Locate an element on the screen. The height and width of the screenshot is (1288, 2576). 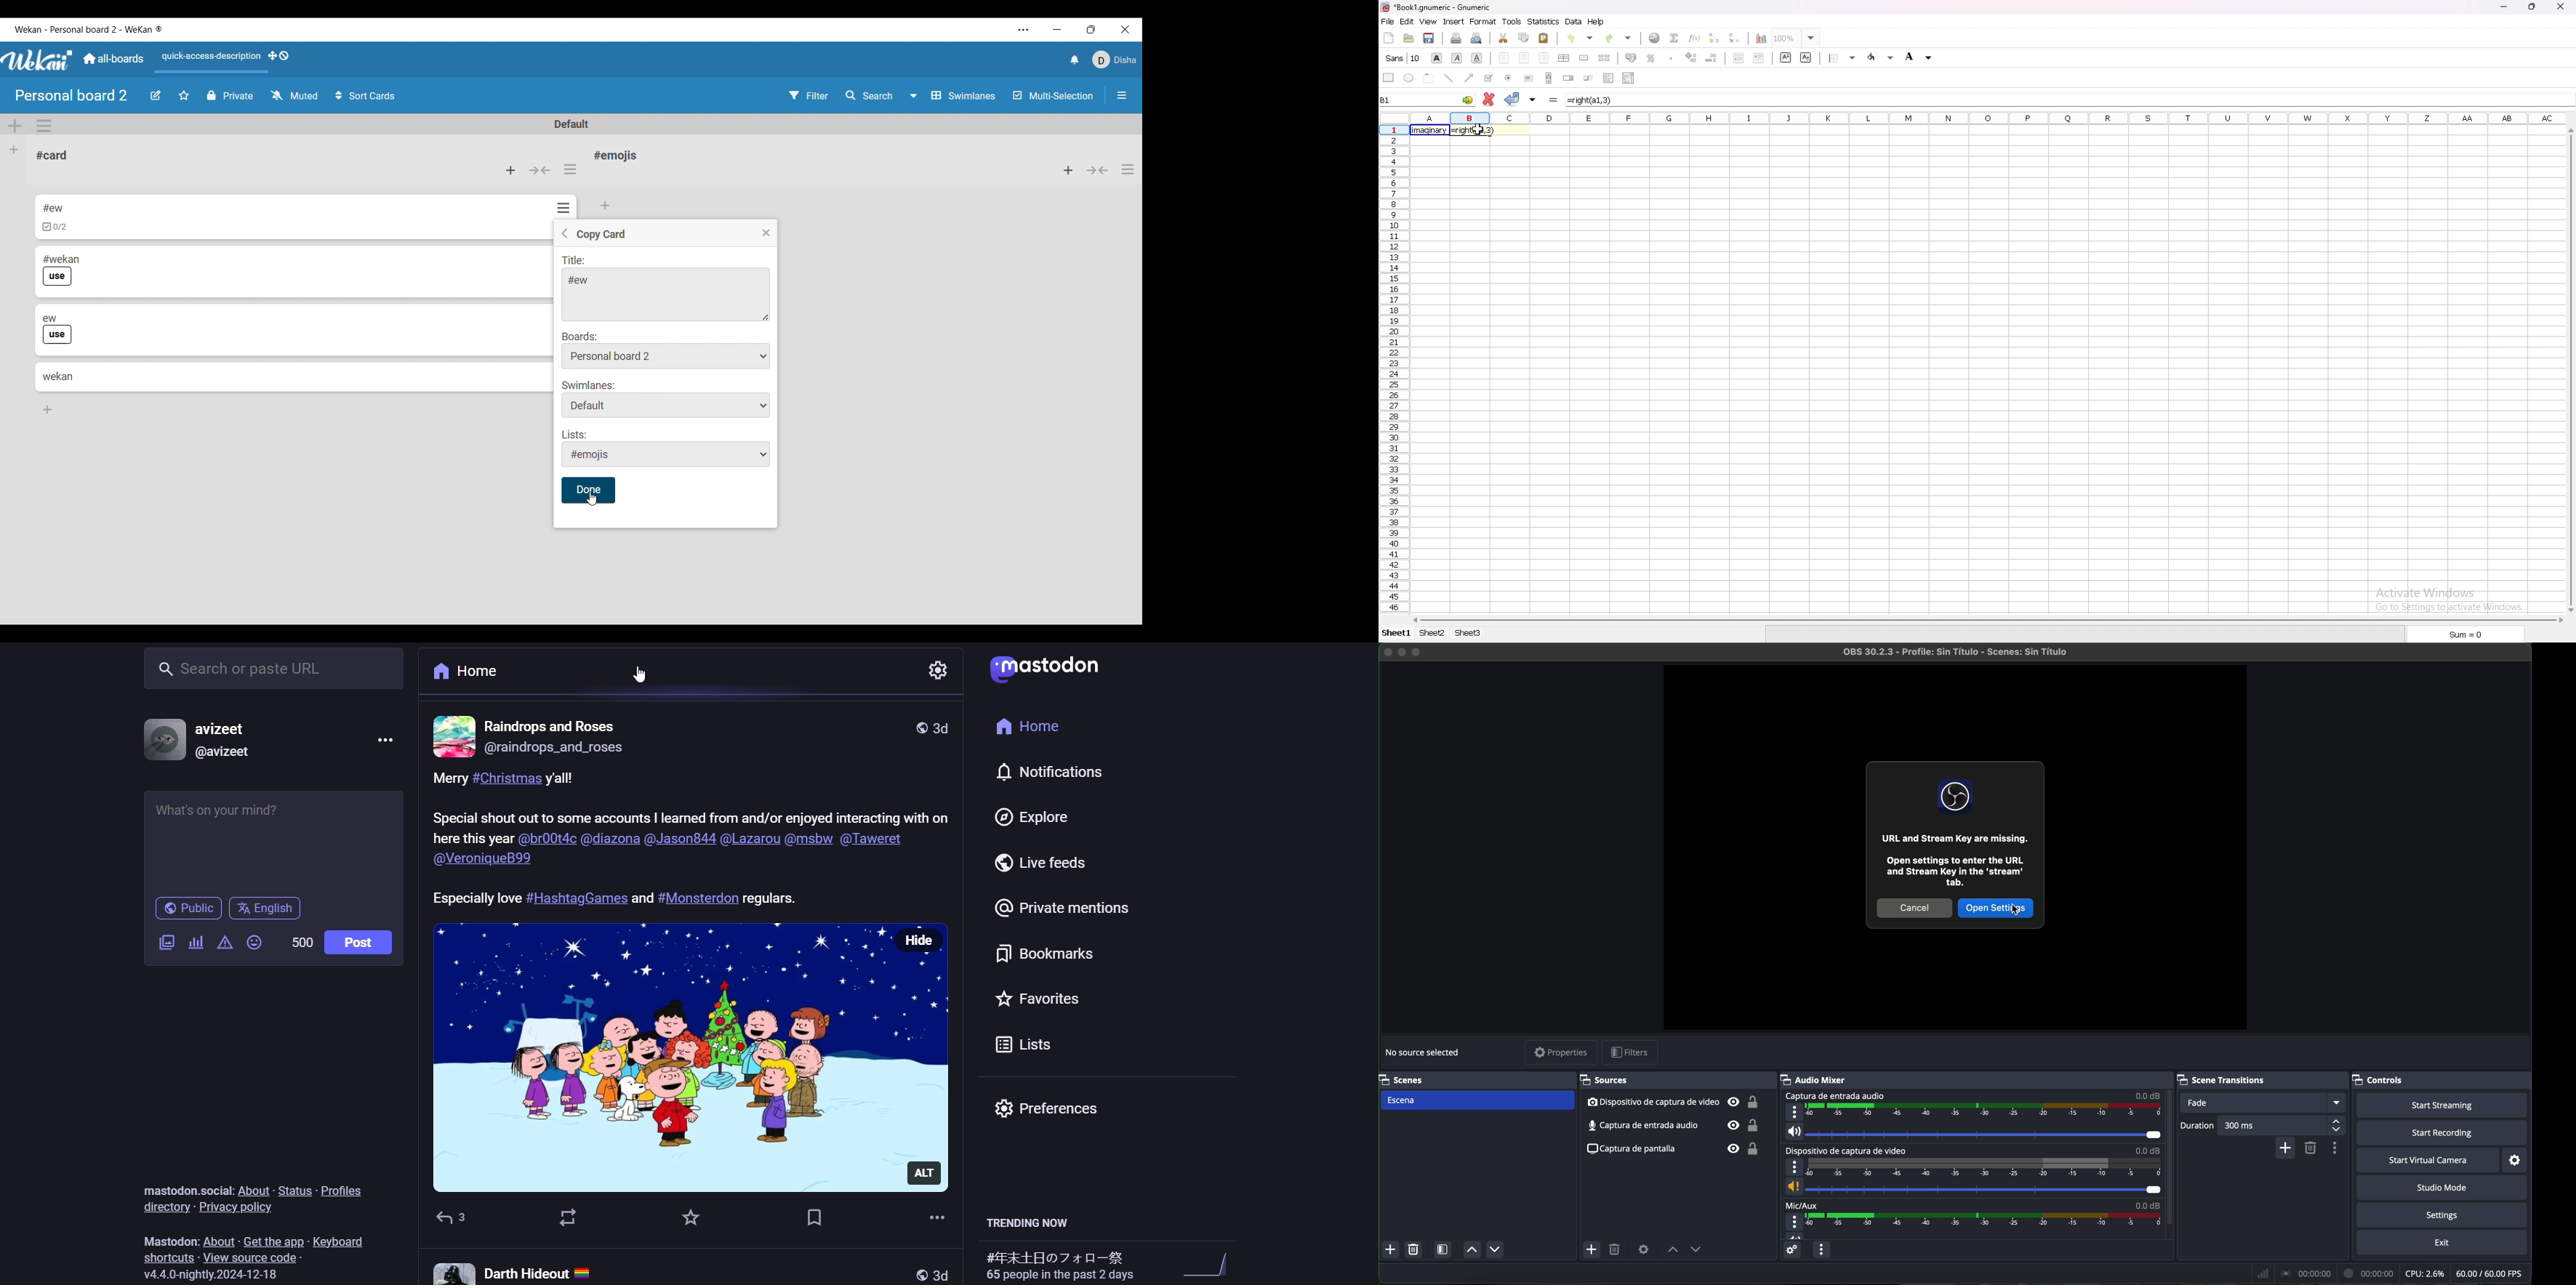
remove selected scene is located at coordinates (1415, 1251).